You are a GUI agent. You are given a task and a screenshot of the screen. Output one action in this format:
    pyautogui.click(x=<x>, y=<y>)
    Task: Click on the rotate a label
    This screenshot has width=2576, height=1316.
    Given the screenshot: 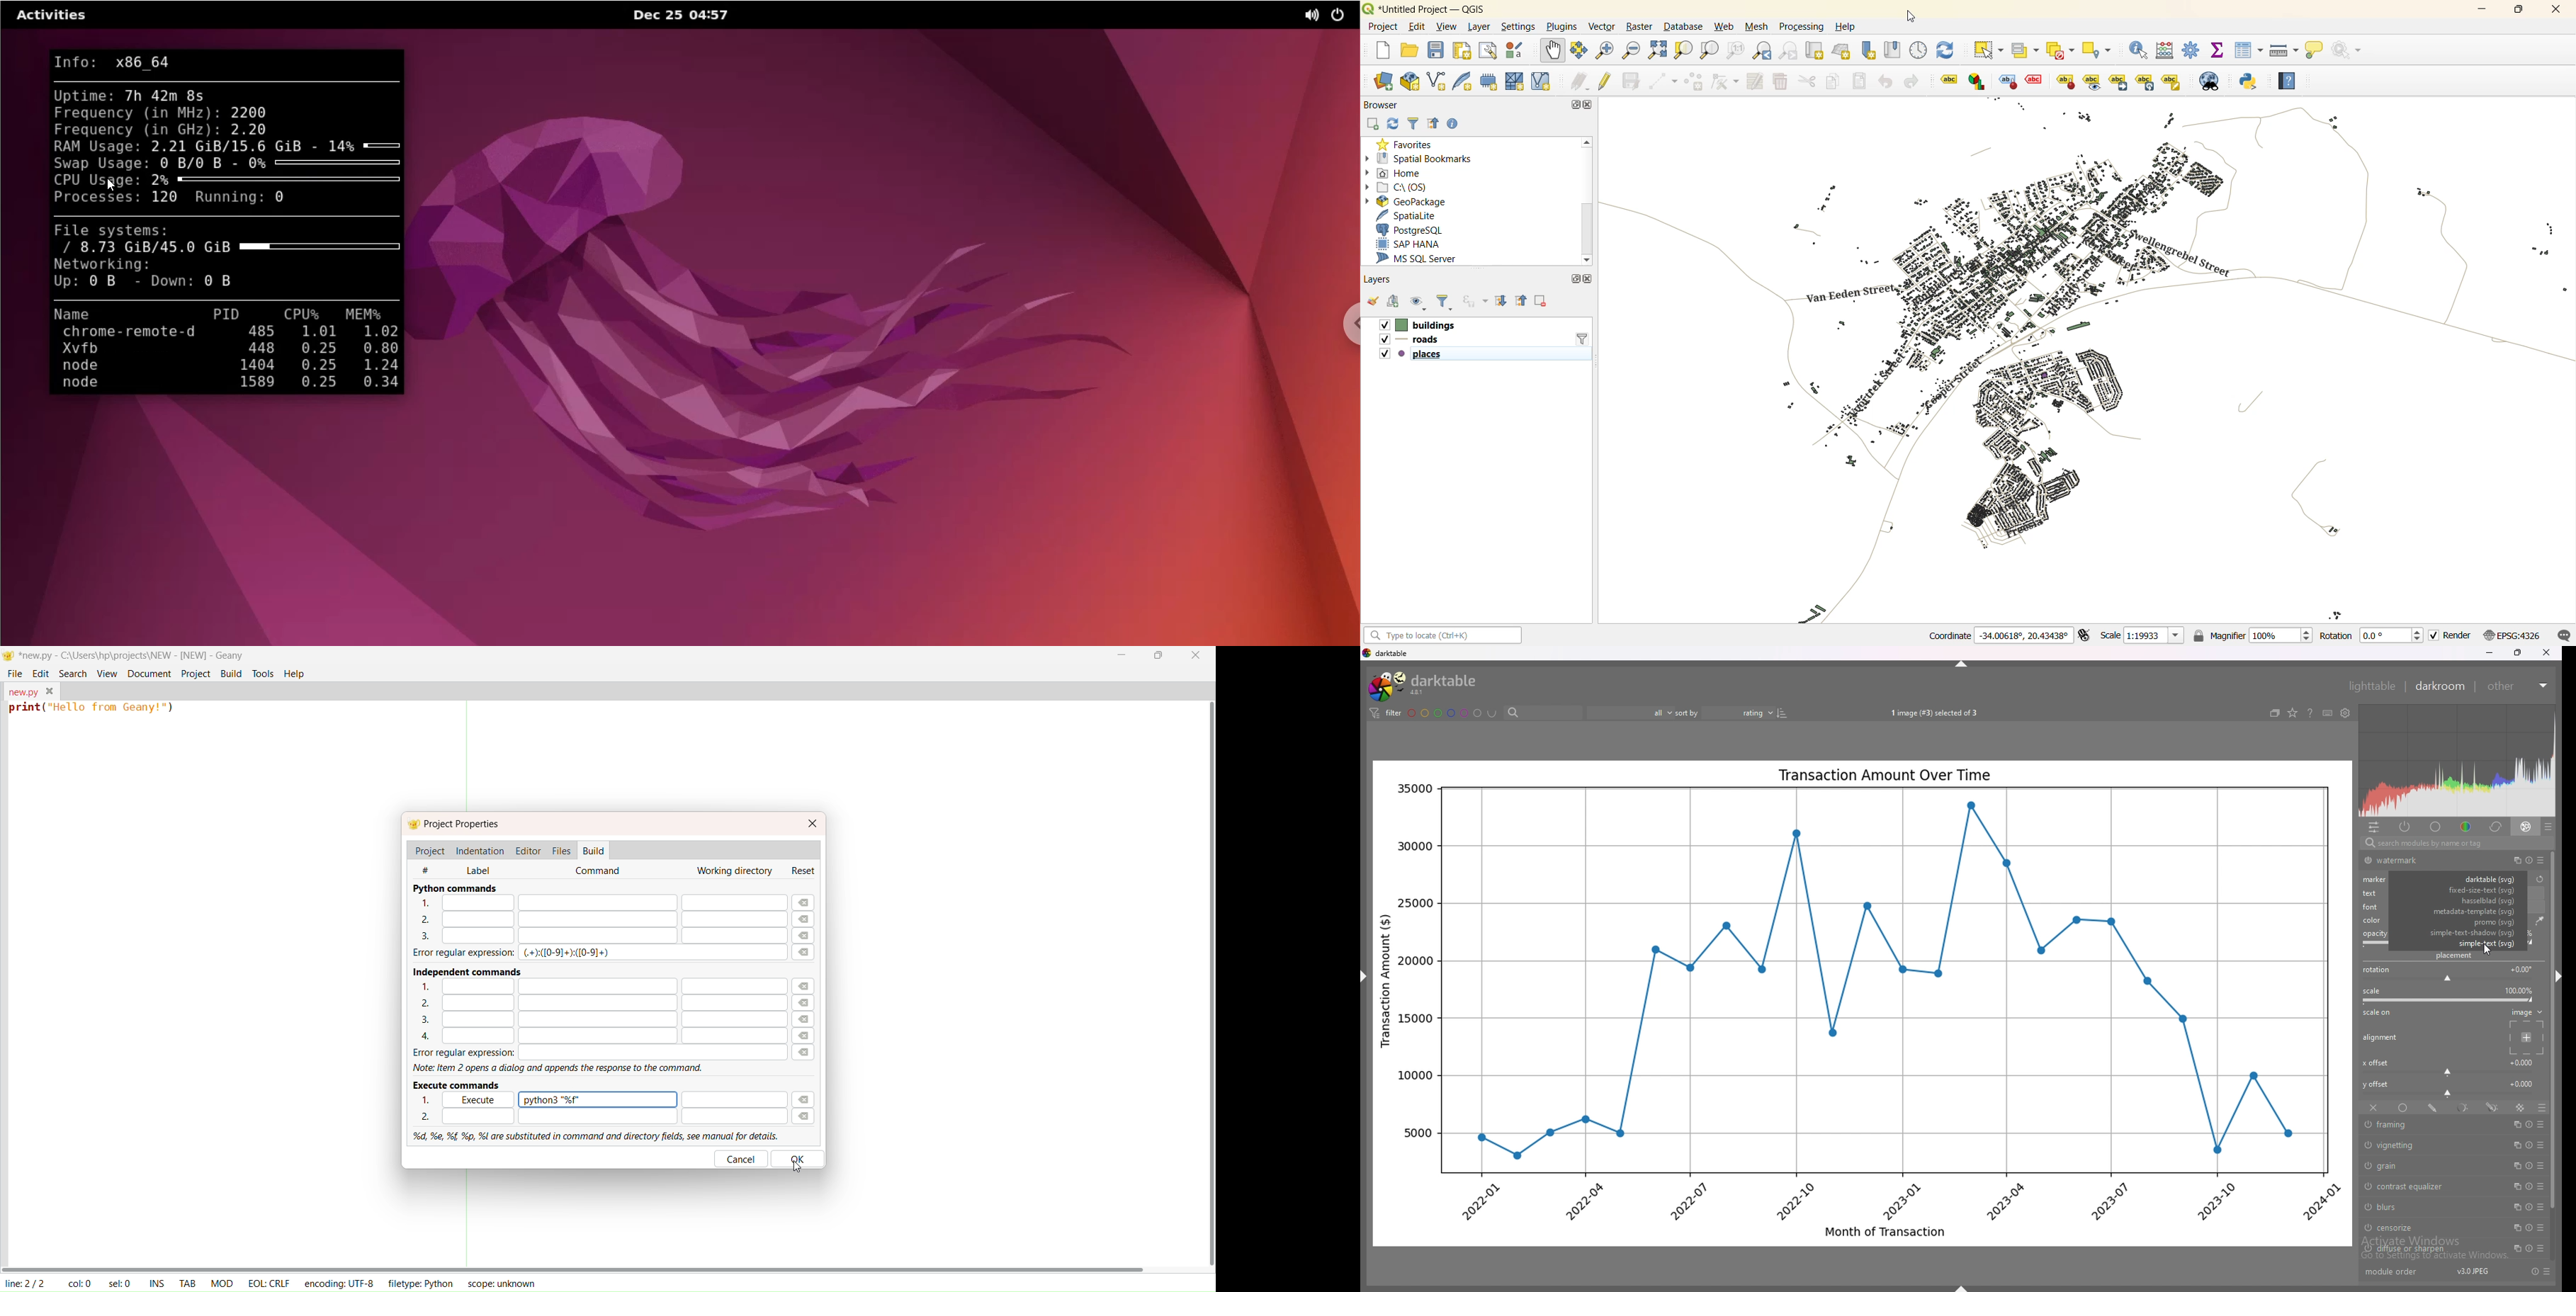 What is the action you would take?
    pyautogui.click(x=2146, y=82)
    